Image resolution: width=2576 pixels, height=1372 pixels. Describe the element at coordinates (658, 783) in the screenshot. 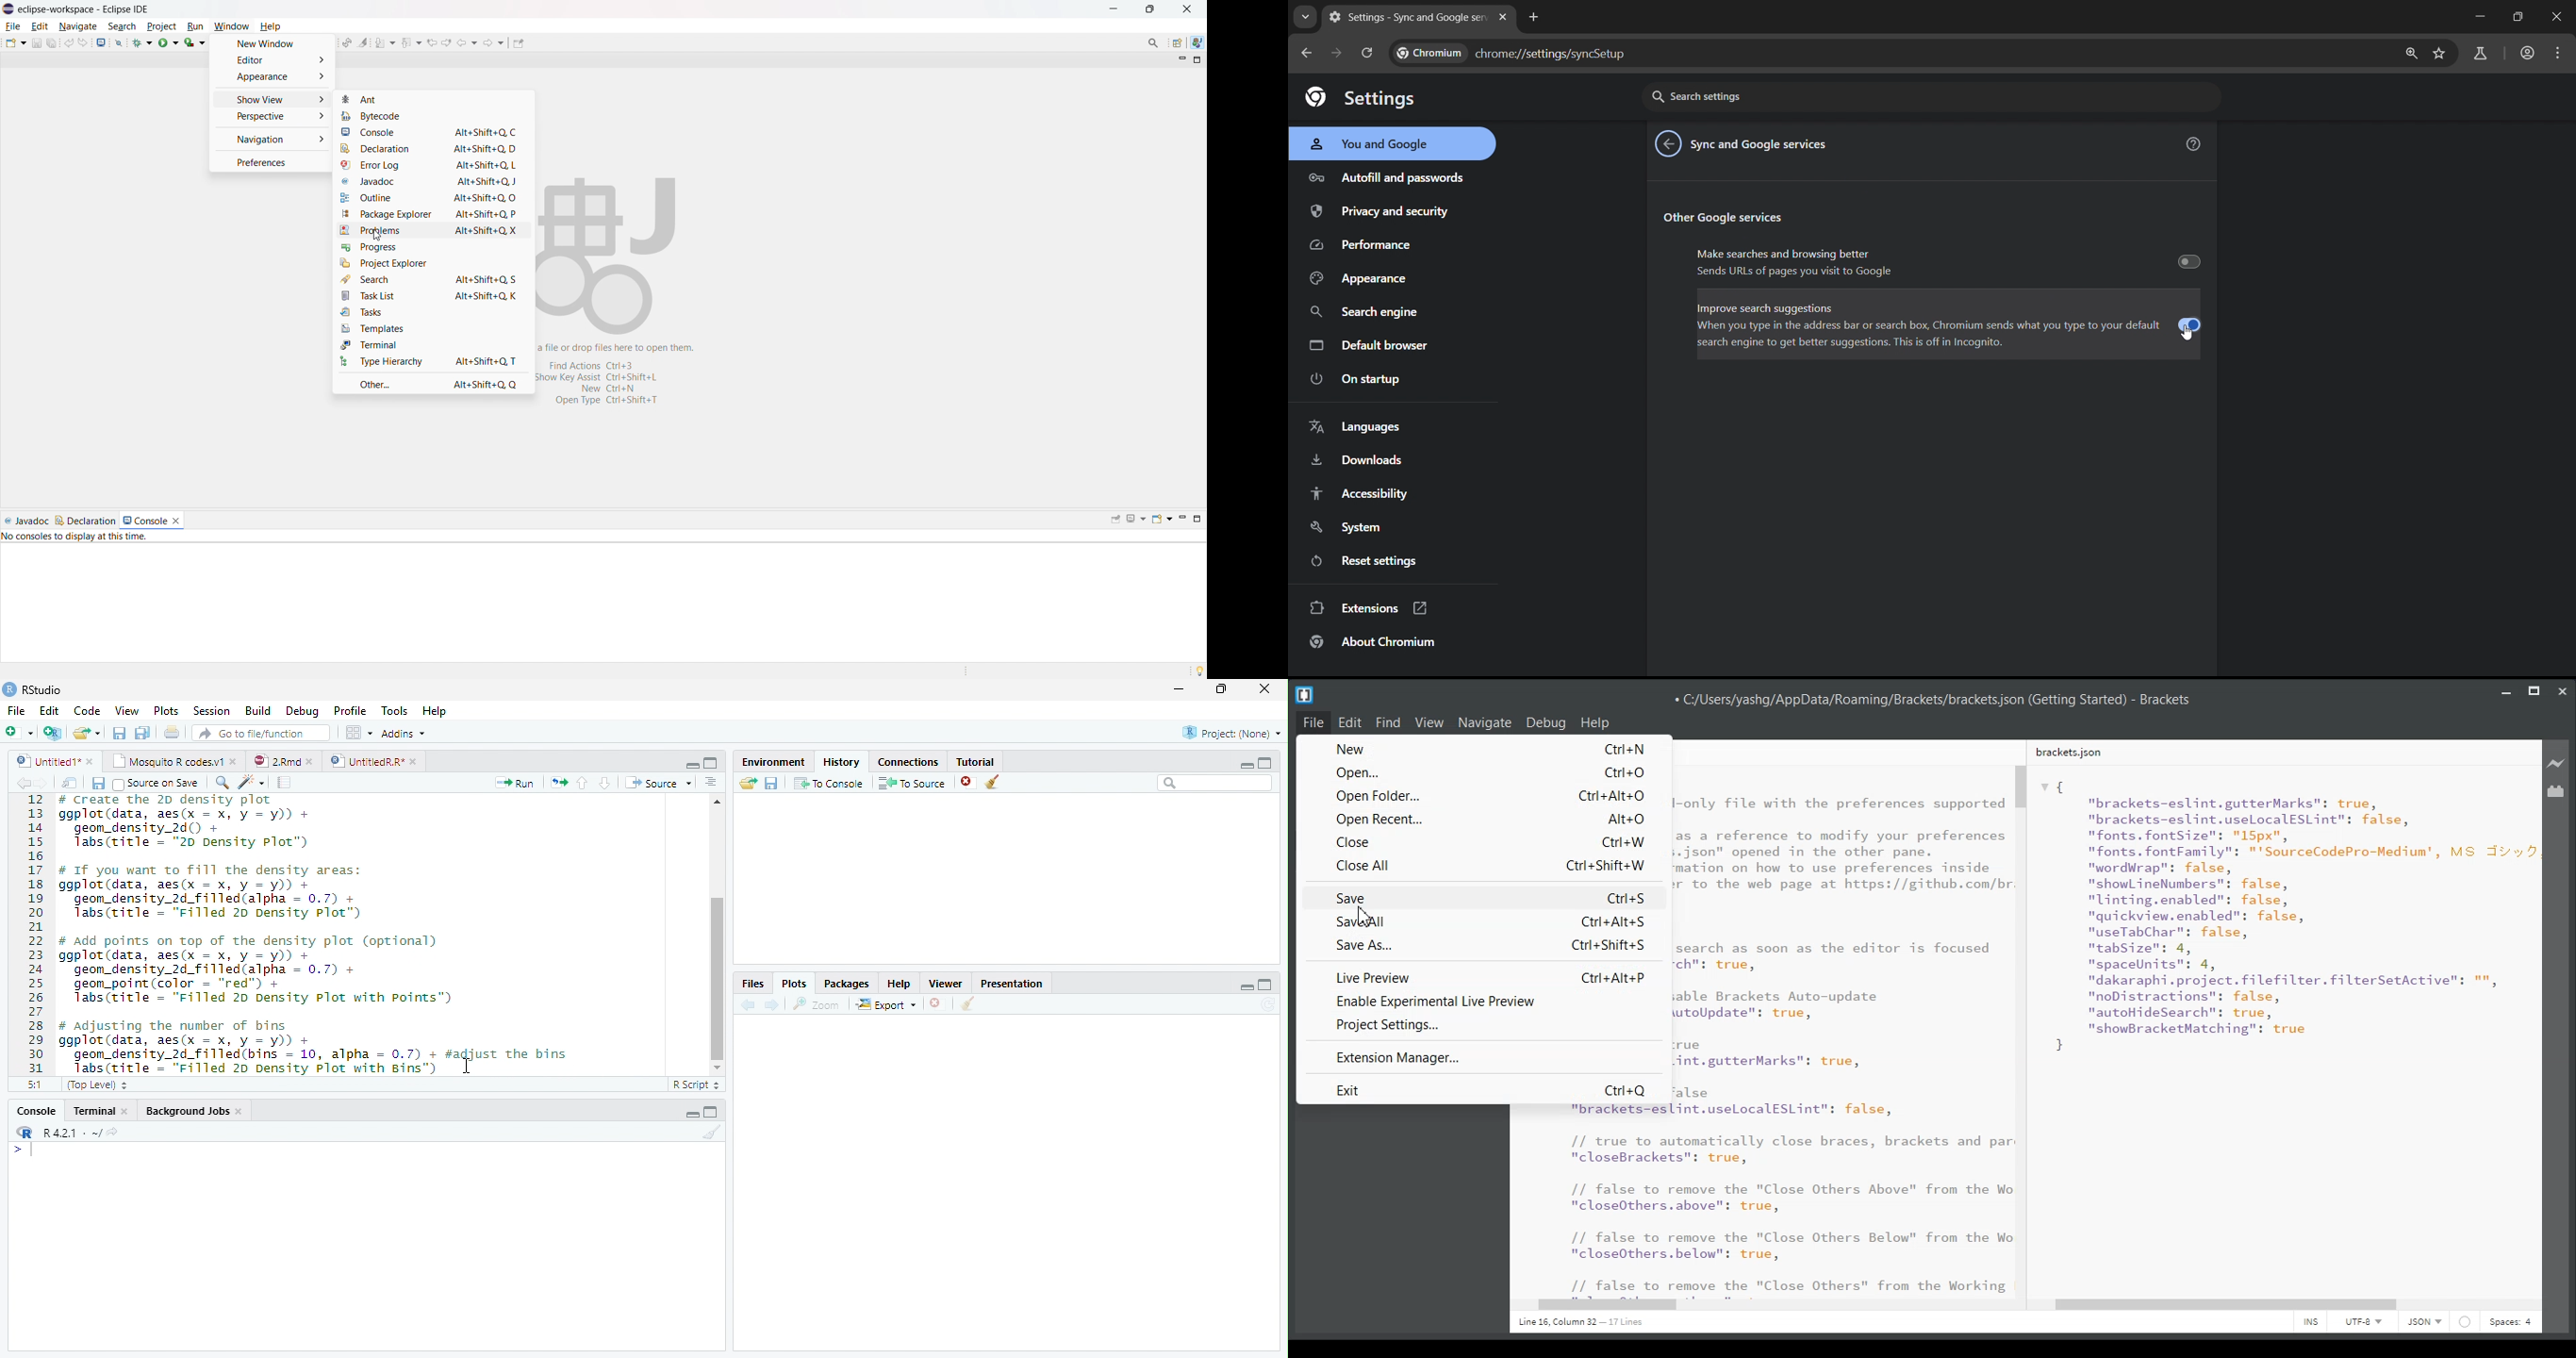

I see `Source` at that location.